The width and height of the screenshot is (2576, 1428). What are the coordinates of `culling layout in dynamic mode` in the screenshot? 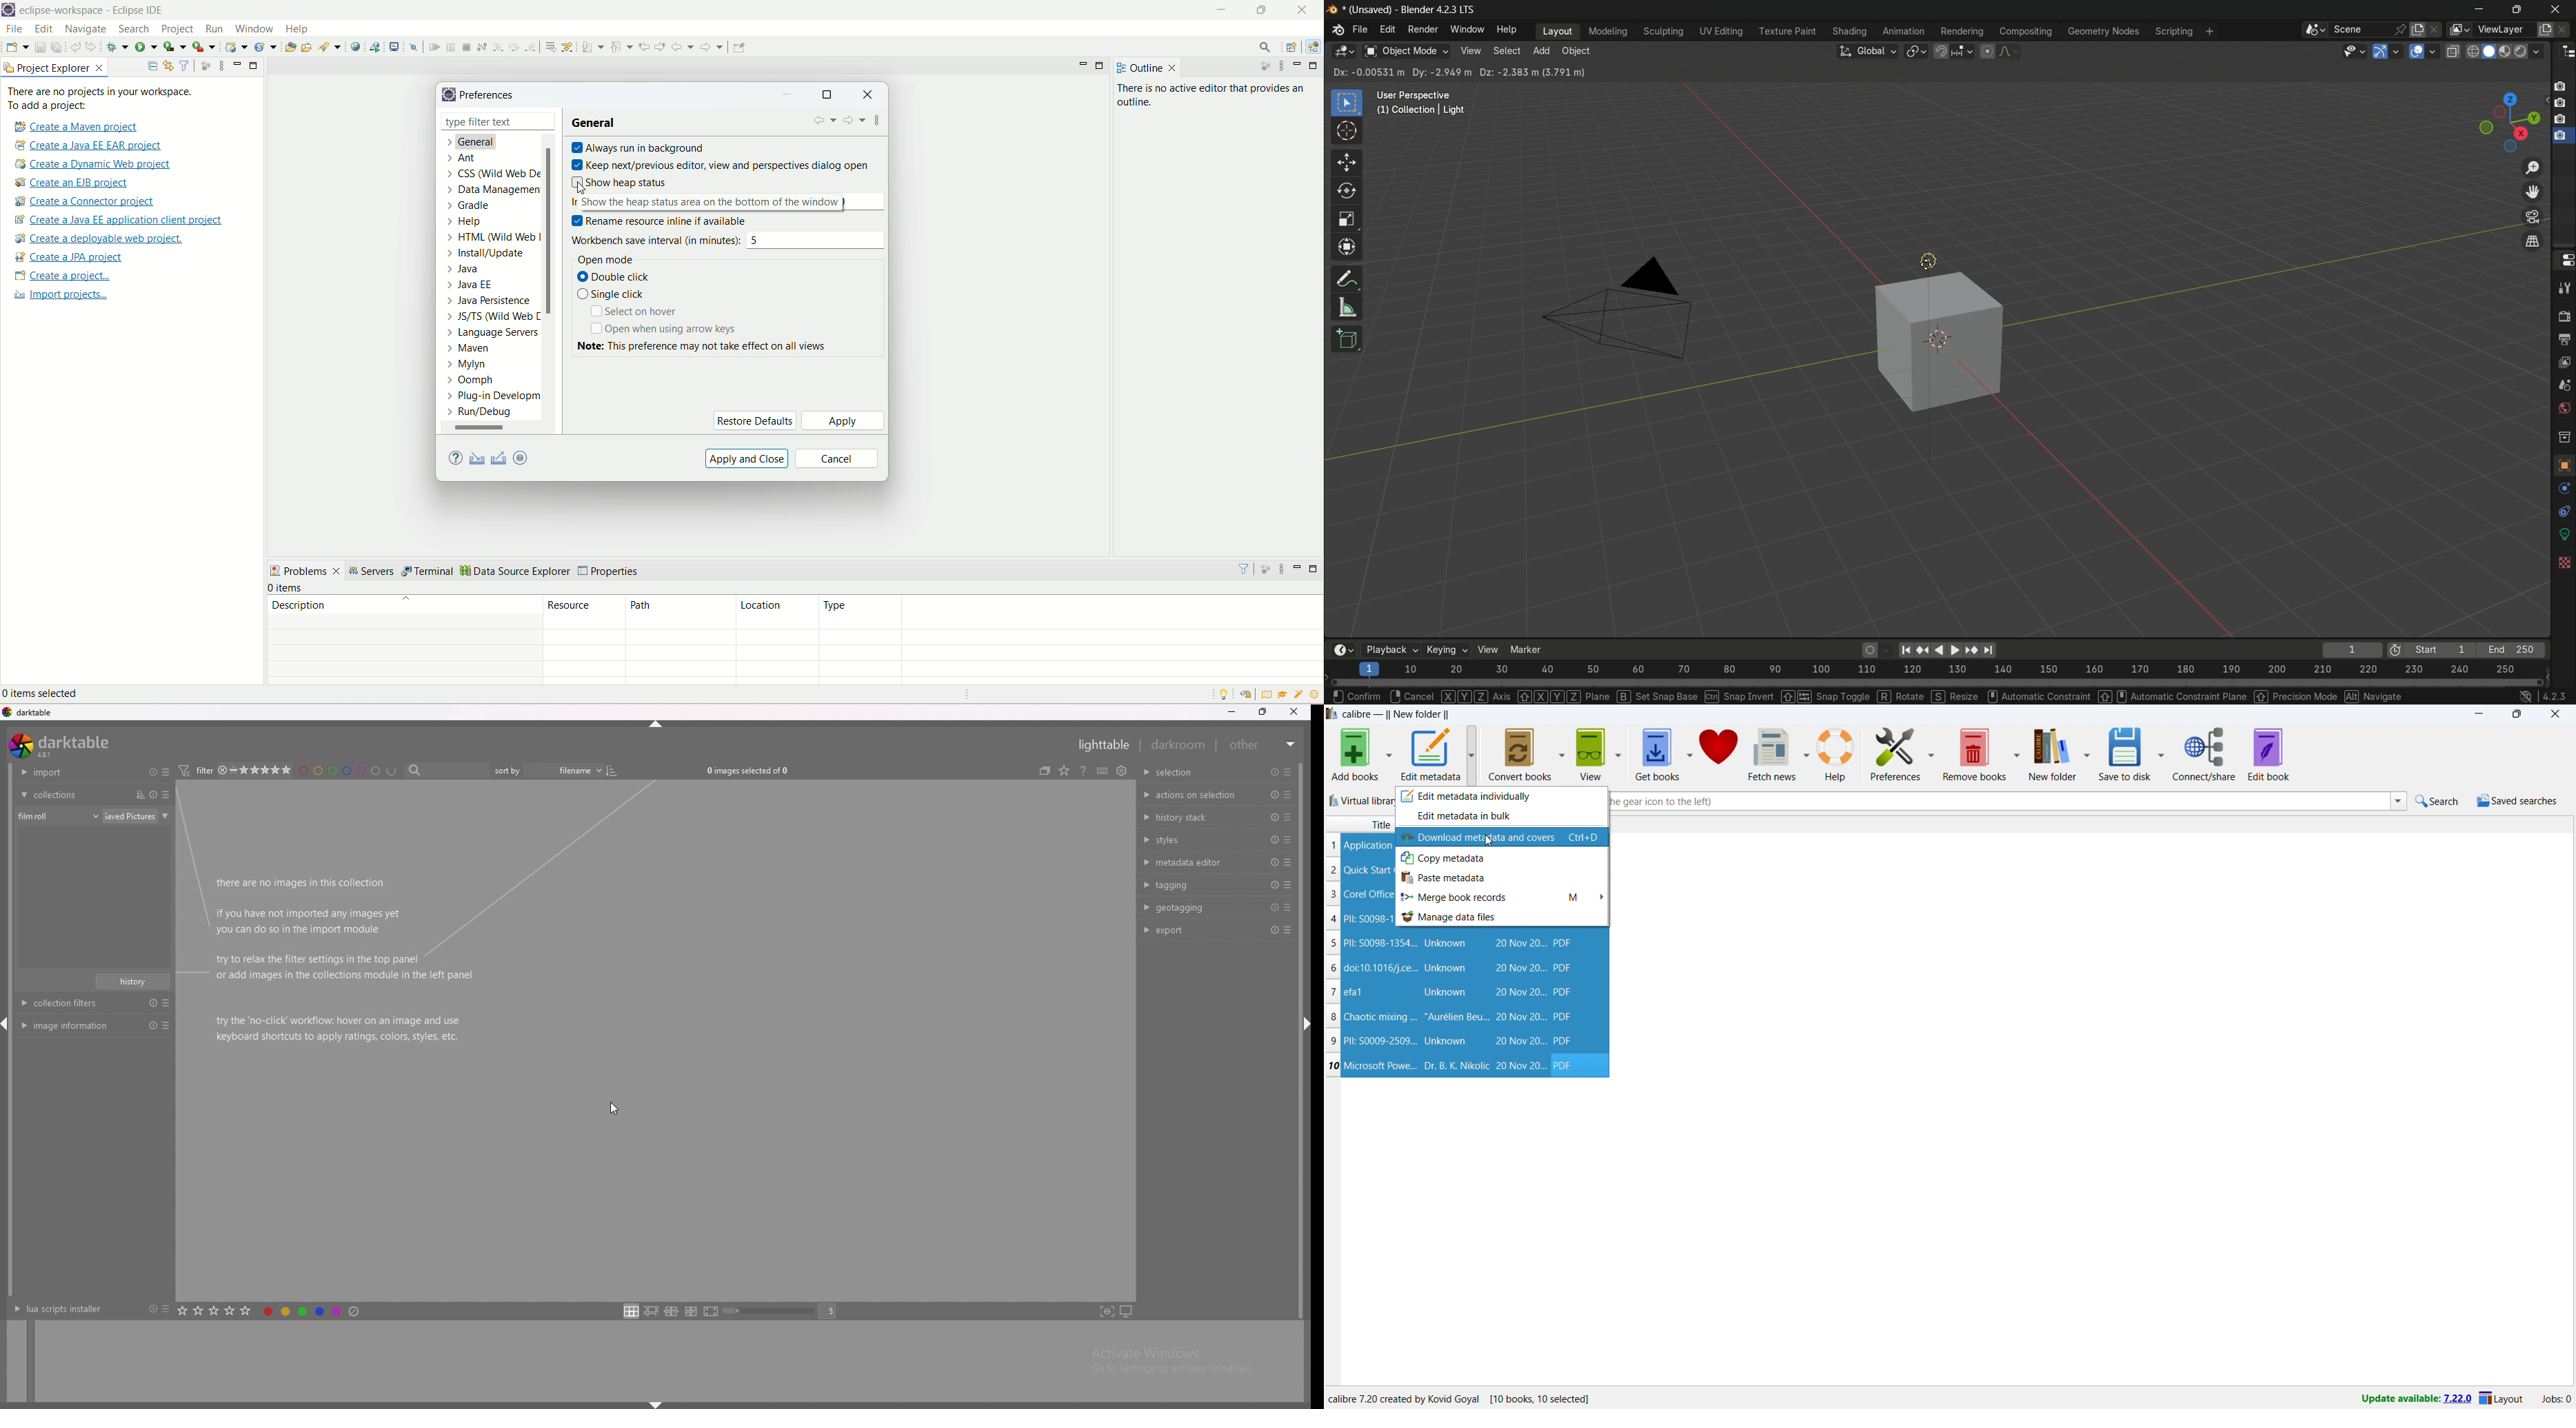 It's located at (691, 1311).